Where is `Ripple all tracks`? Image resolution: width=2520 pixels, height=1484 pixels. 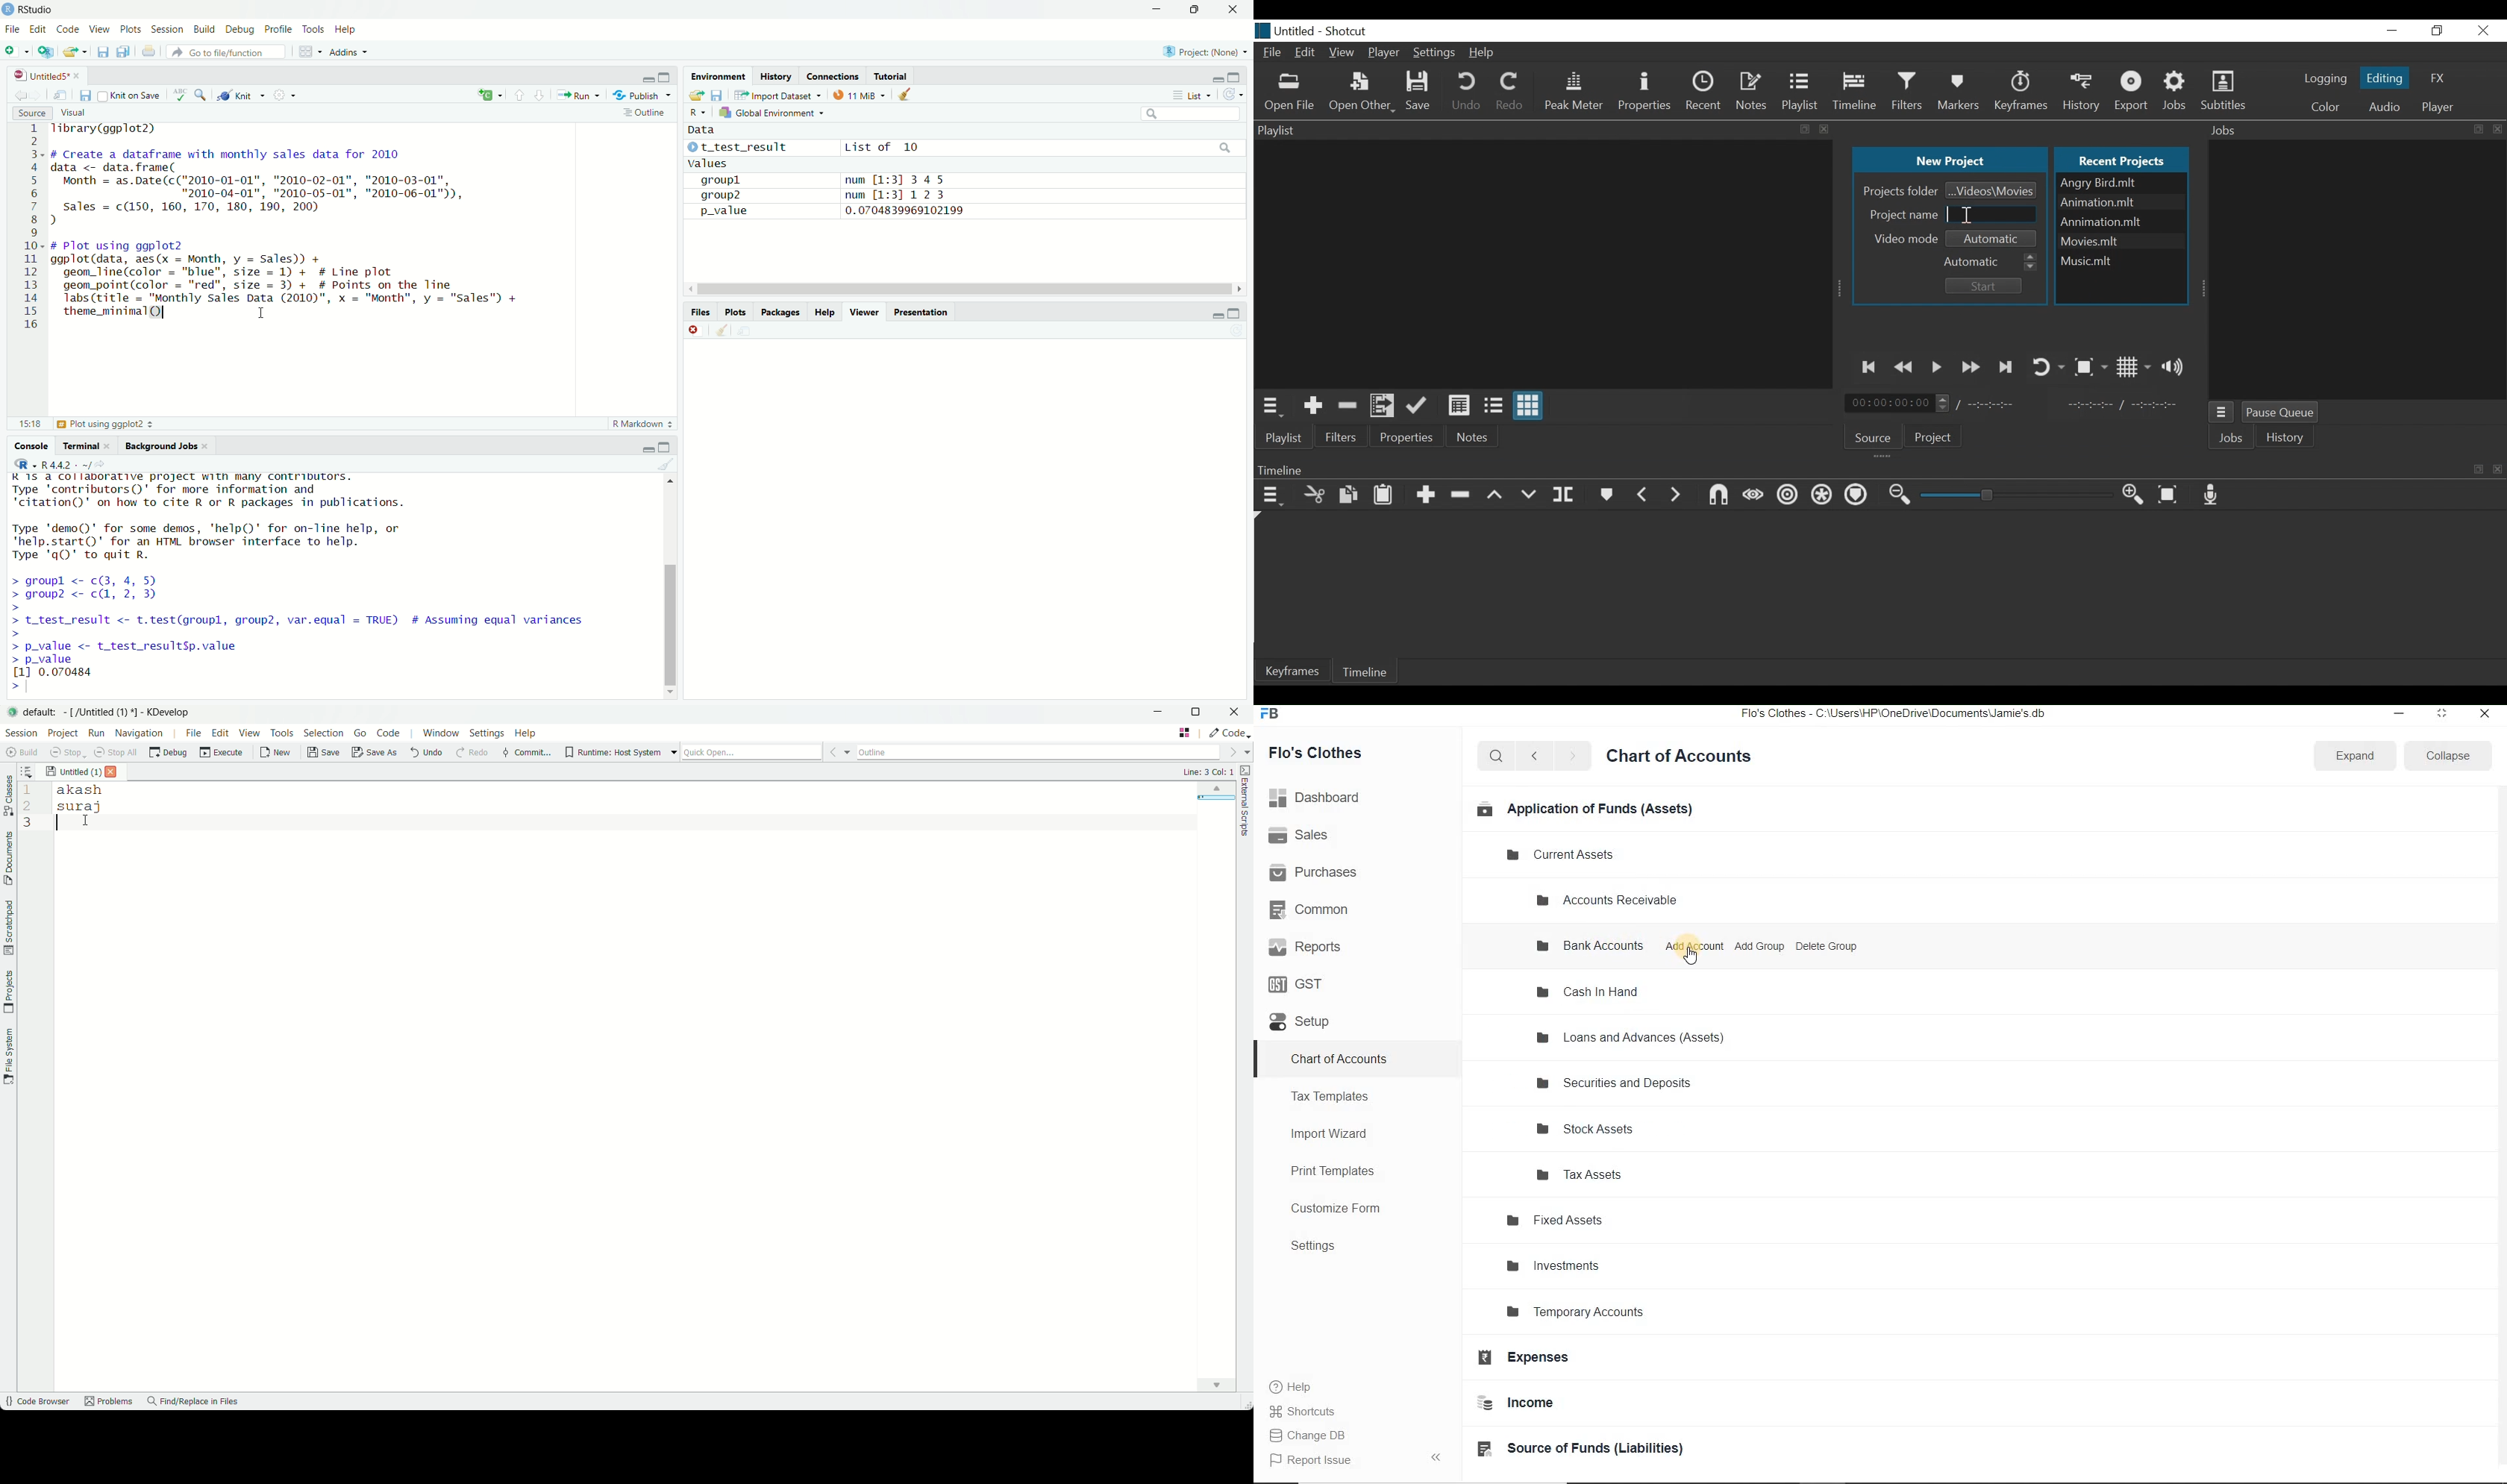 Ripple all tracks is located at coordinates (1822, 496).